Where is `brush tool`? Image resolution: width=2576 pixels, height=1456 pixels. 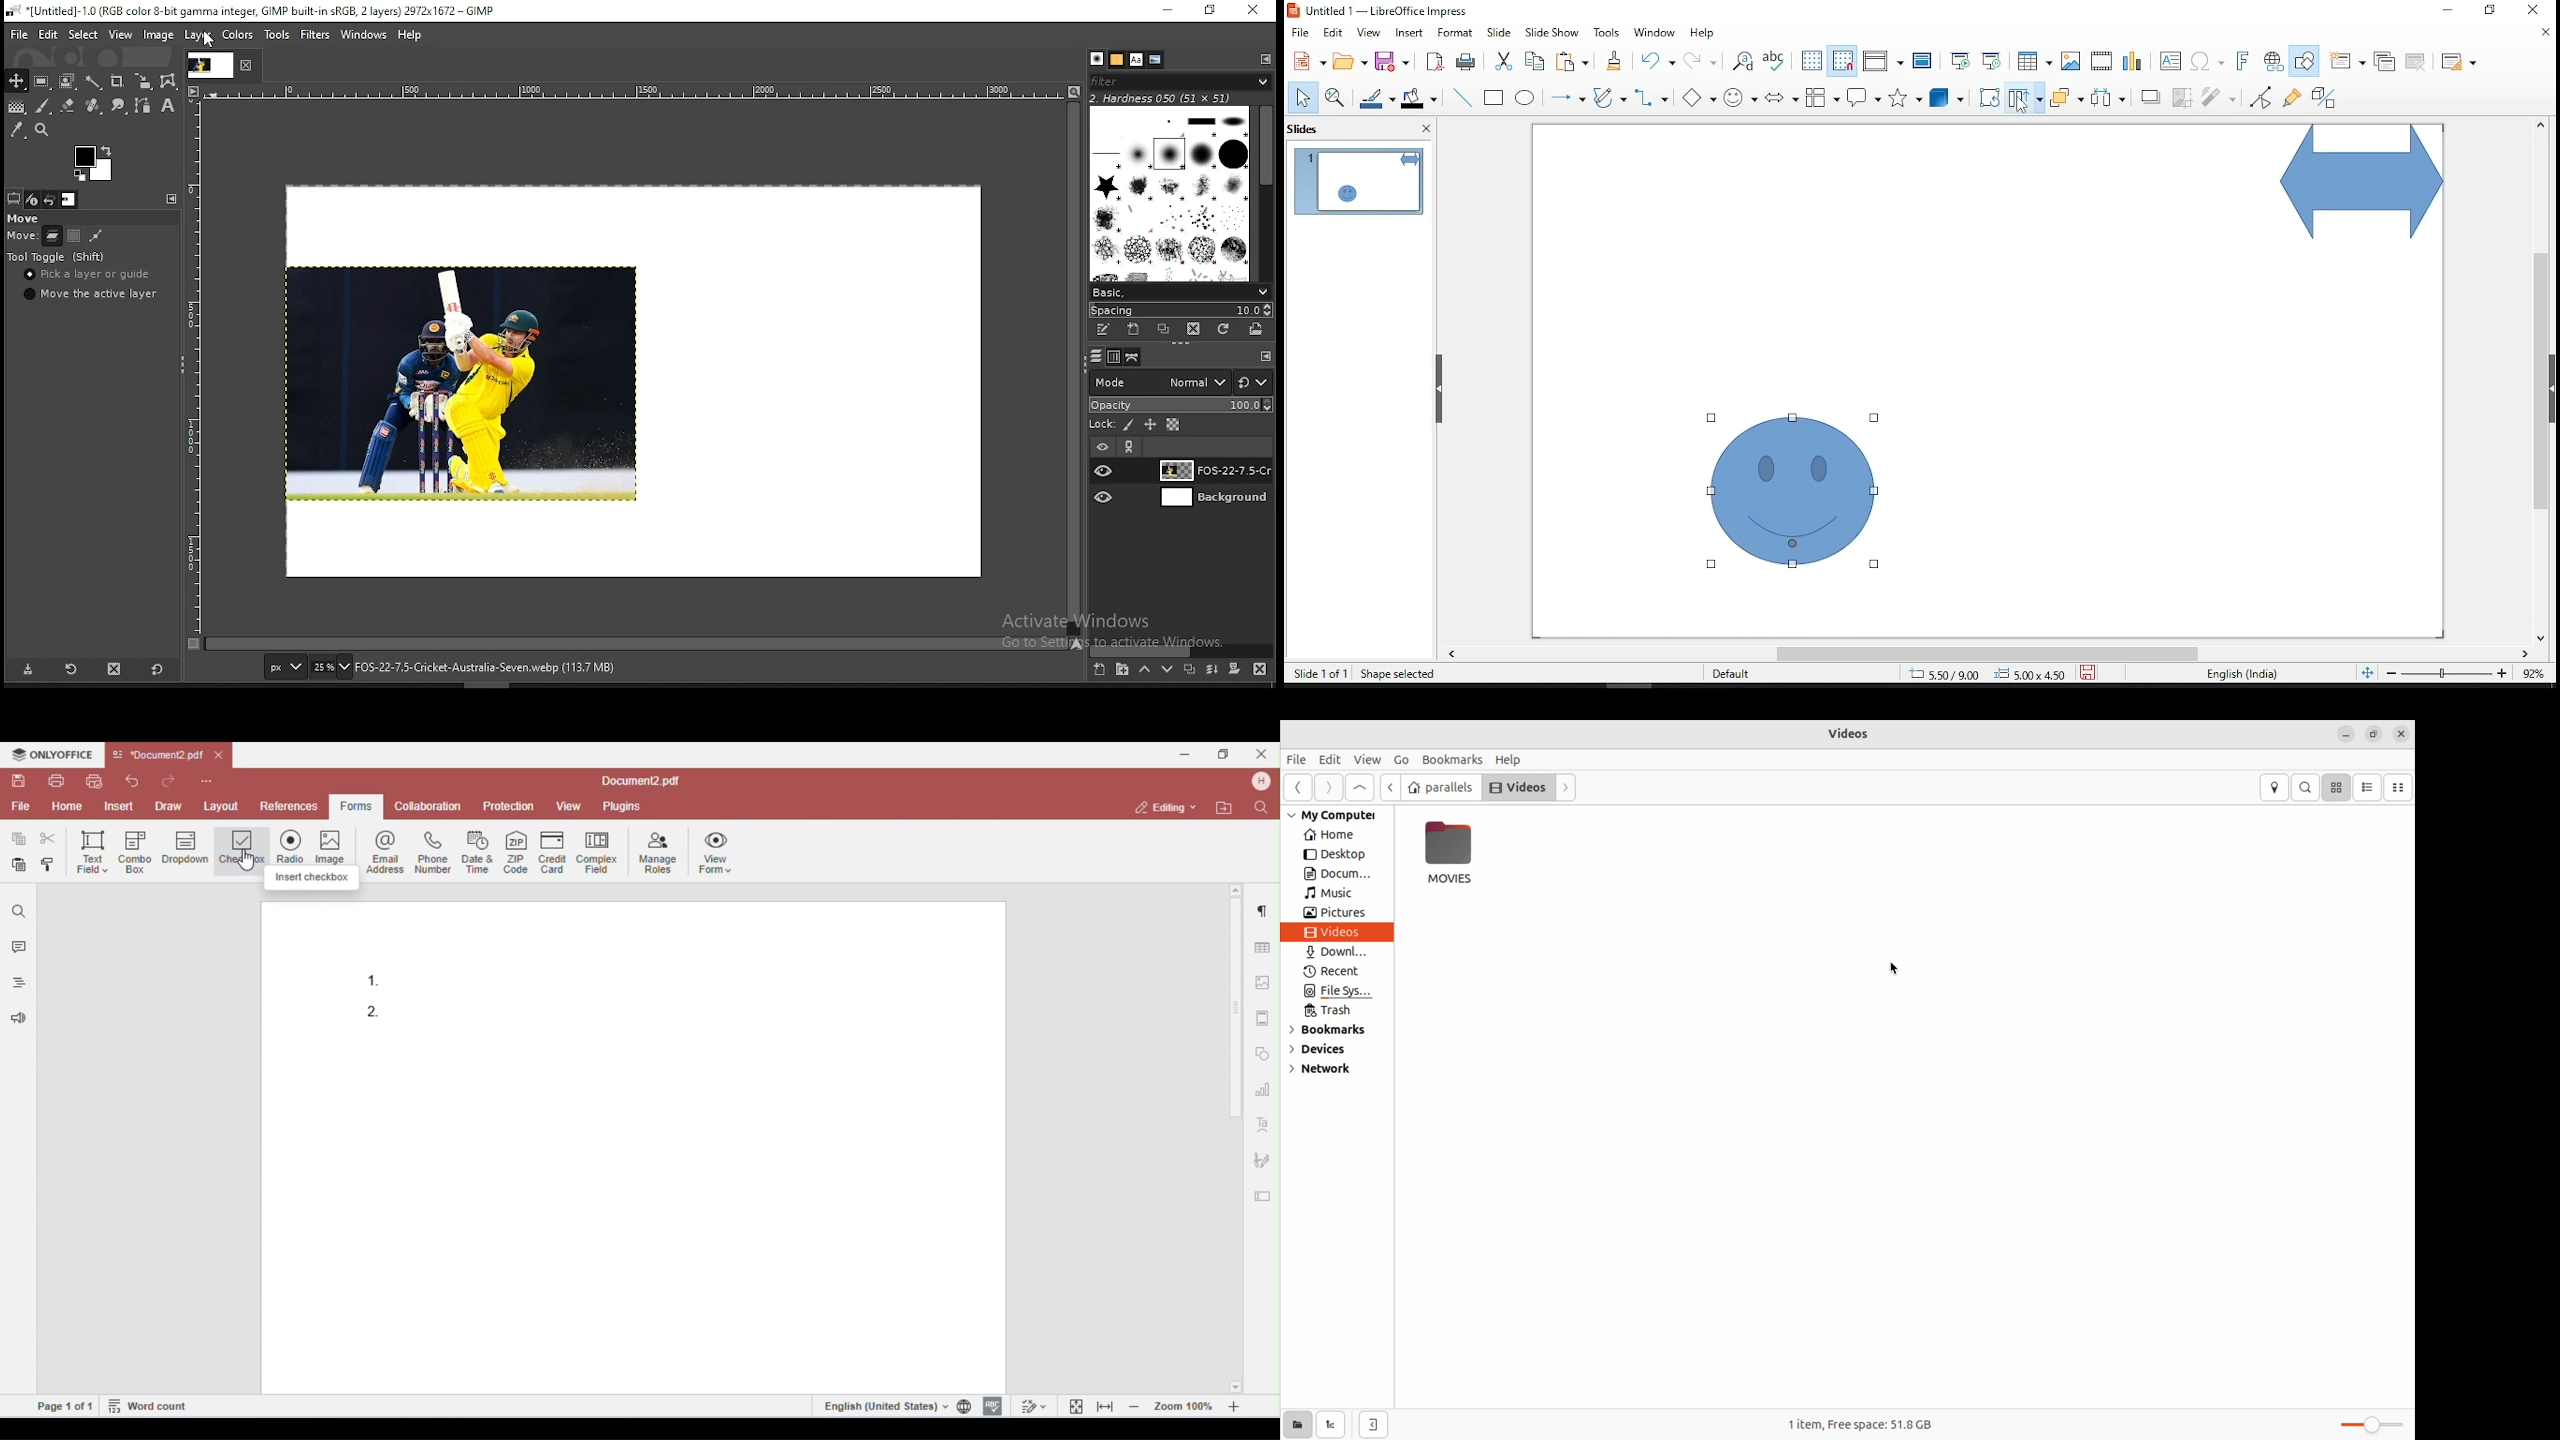
brush tool is located at coordinates (43, 106).